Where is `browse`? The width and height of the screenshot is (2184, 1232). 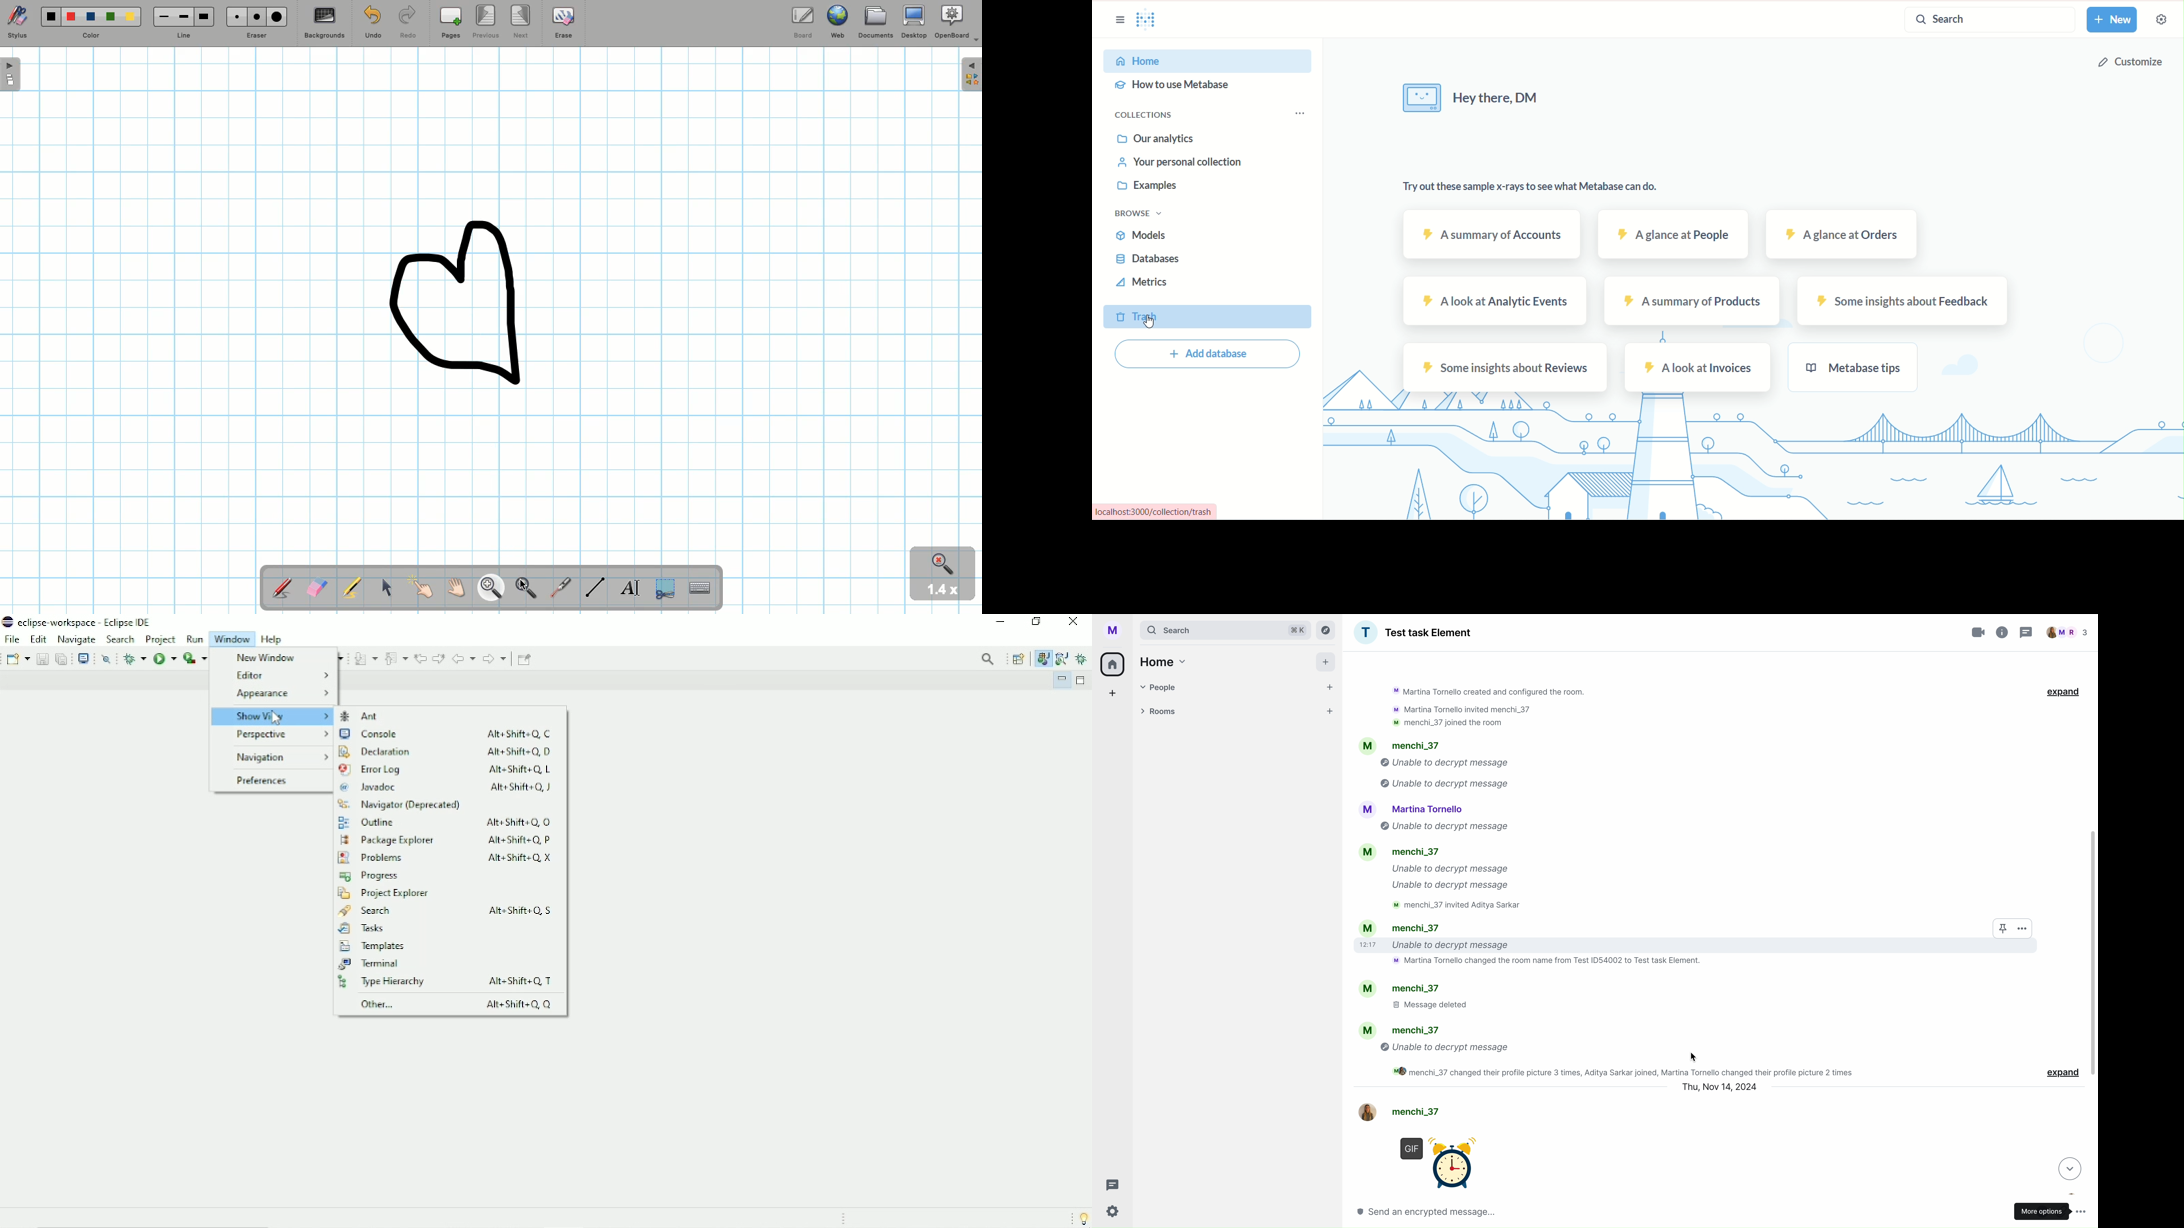
browse is located at coordinates (1139, 214).